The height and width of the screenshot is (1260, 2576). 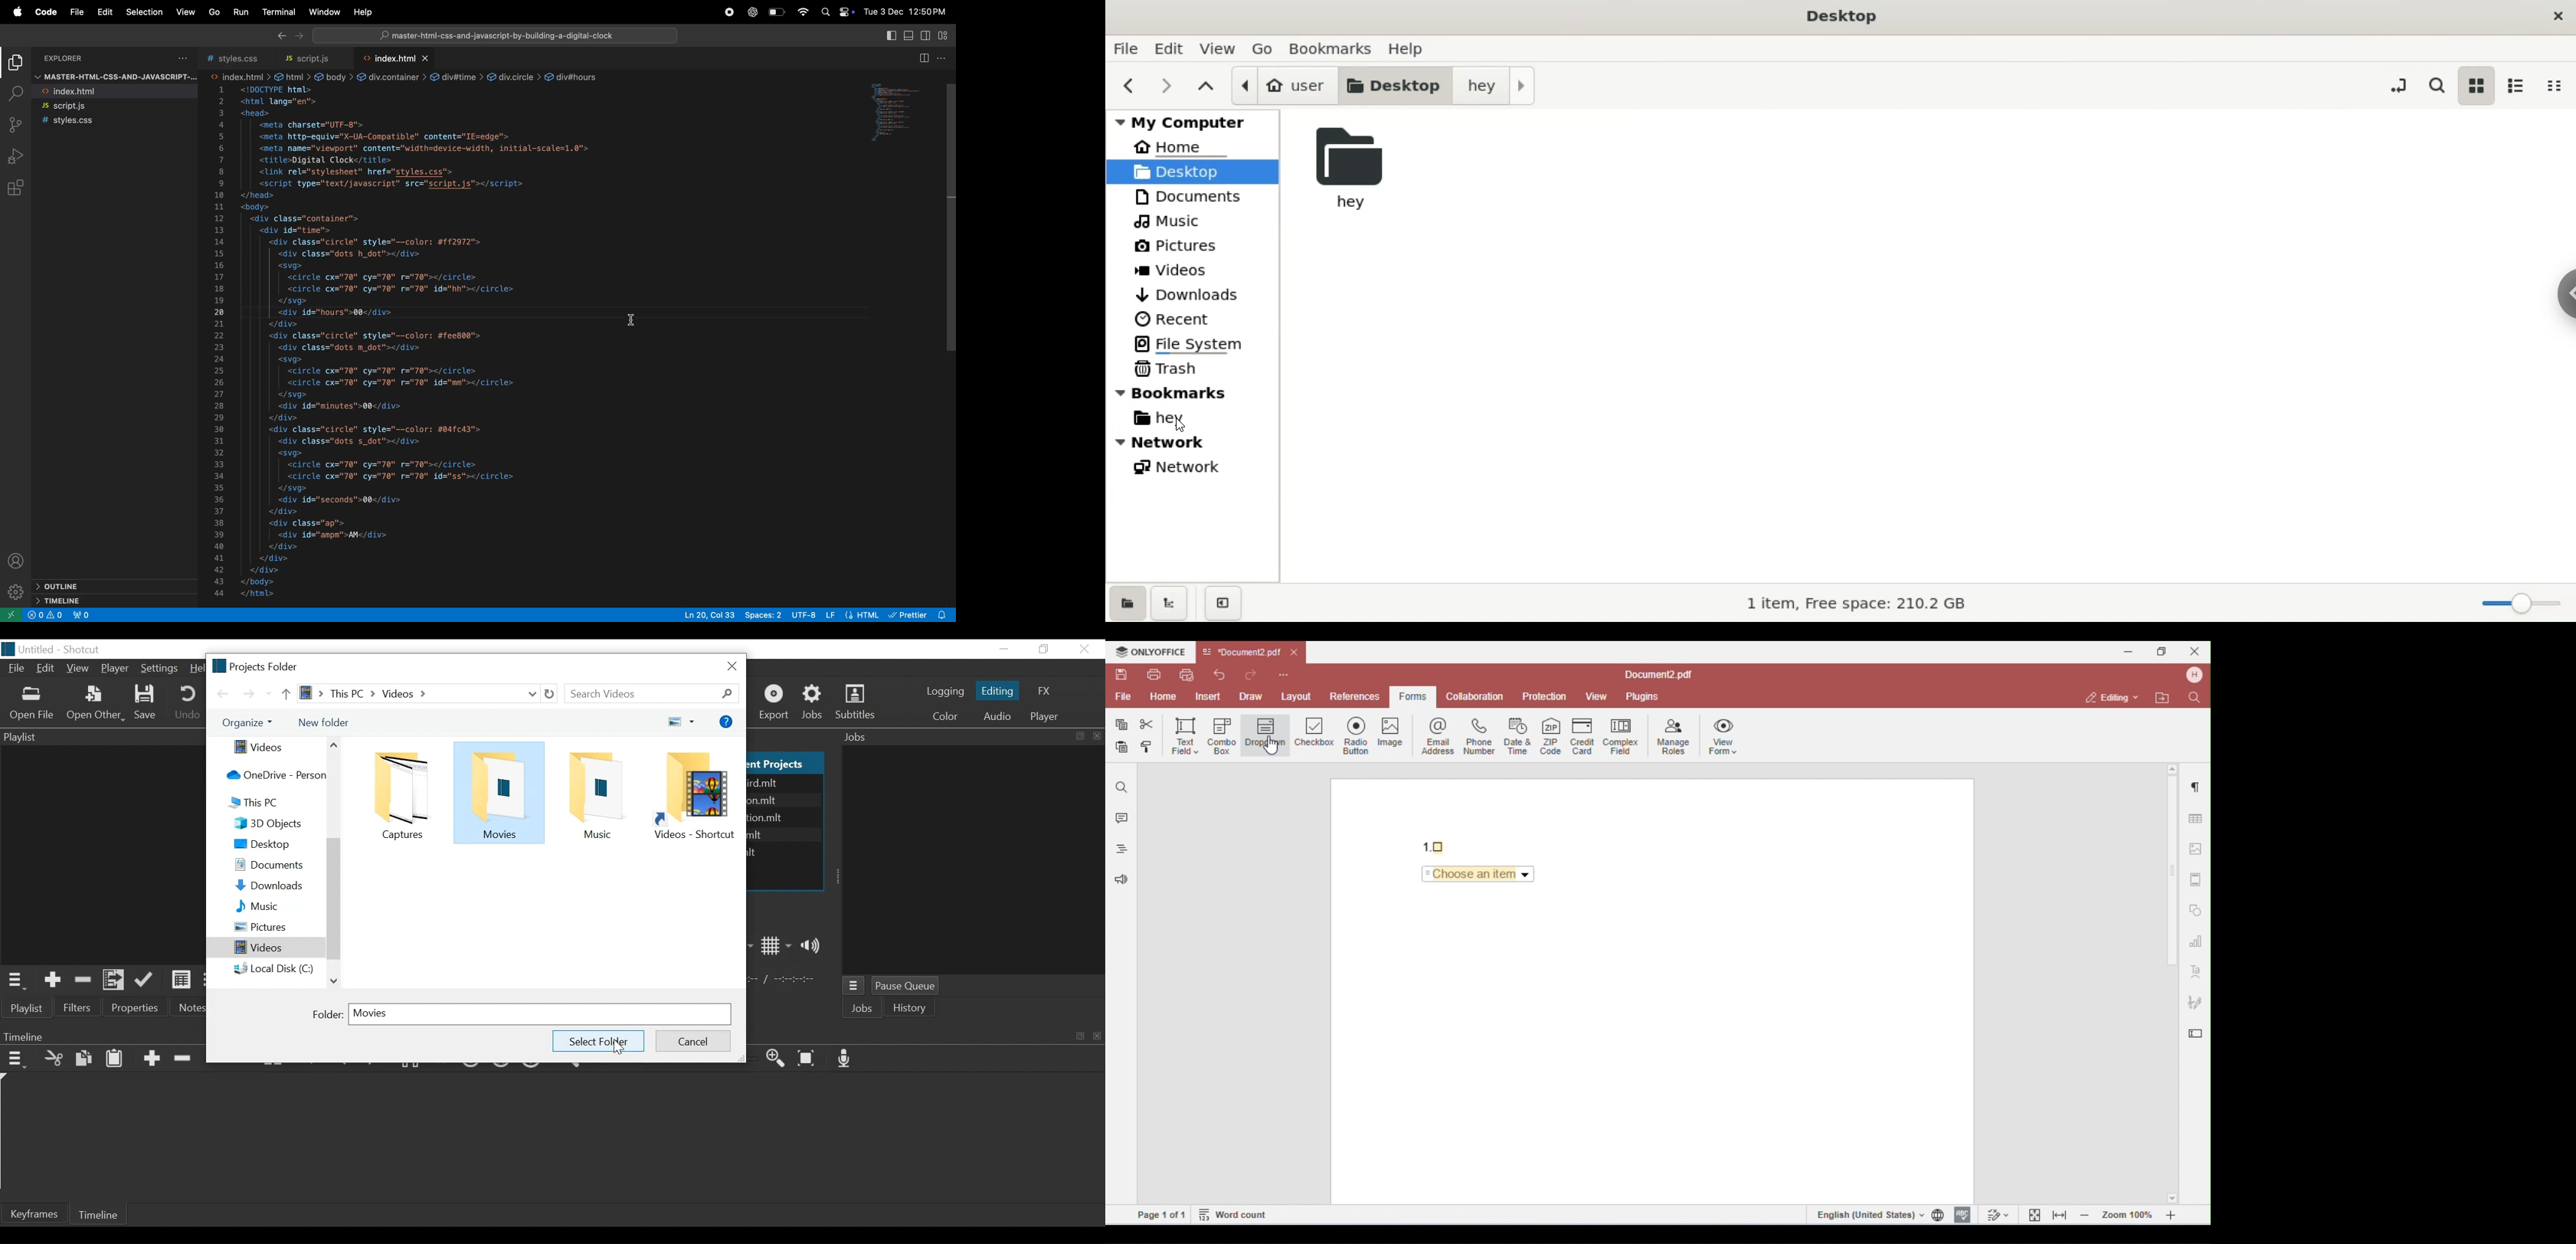 What do you see at coordinates (844, 615) in the screenshot?
I see `java script` at bounding box center [844, 615].